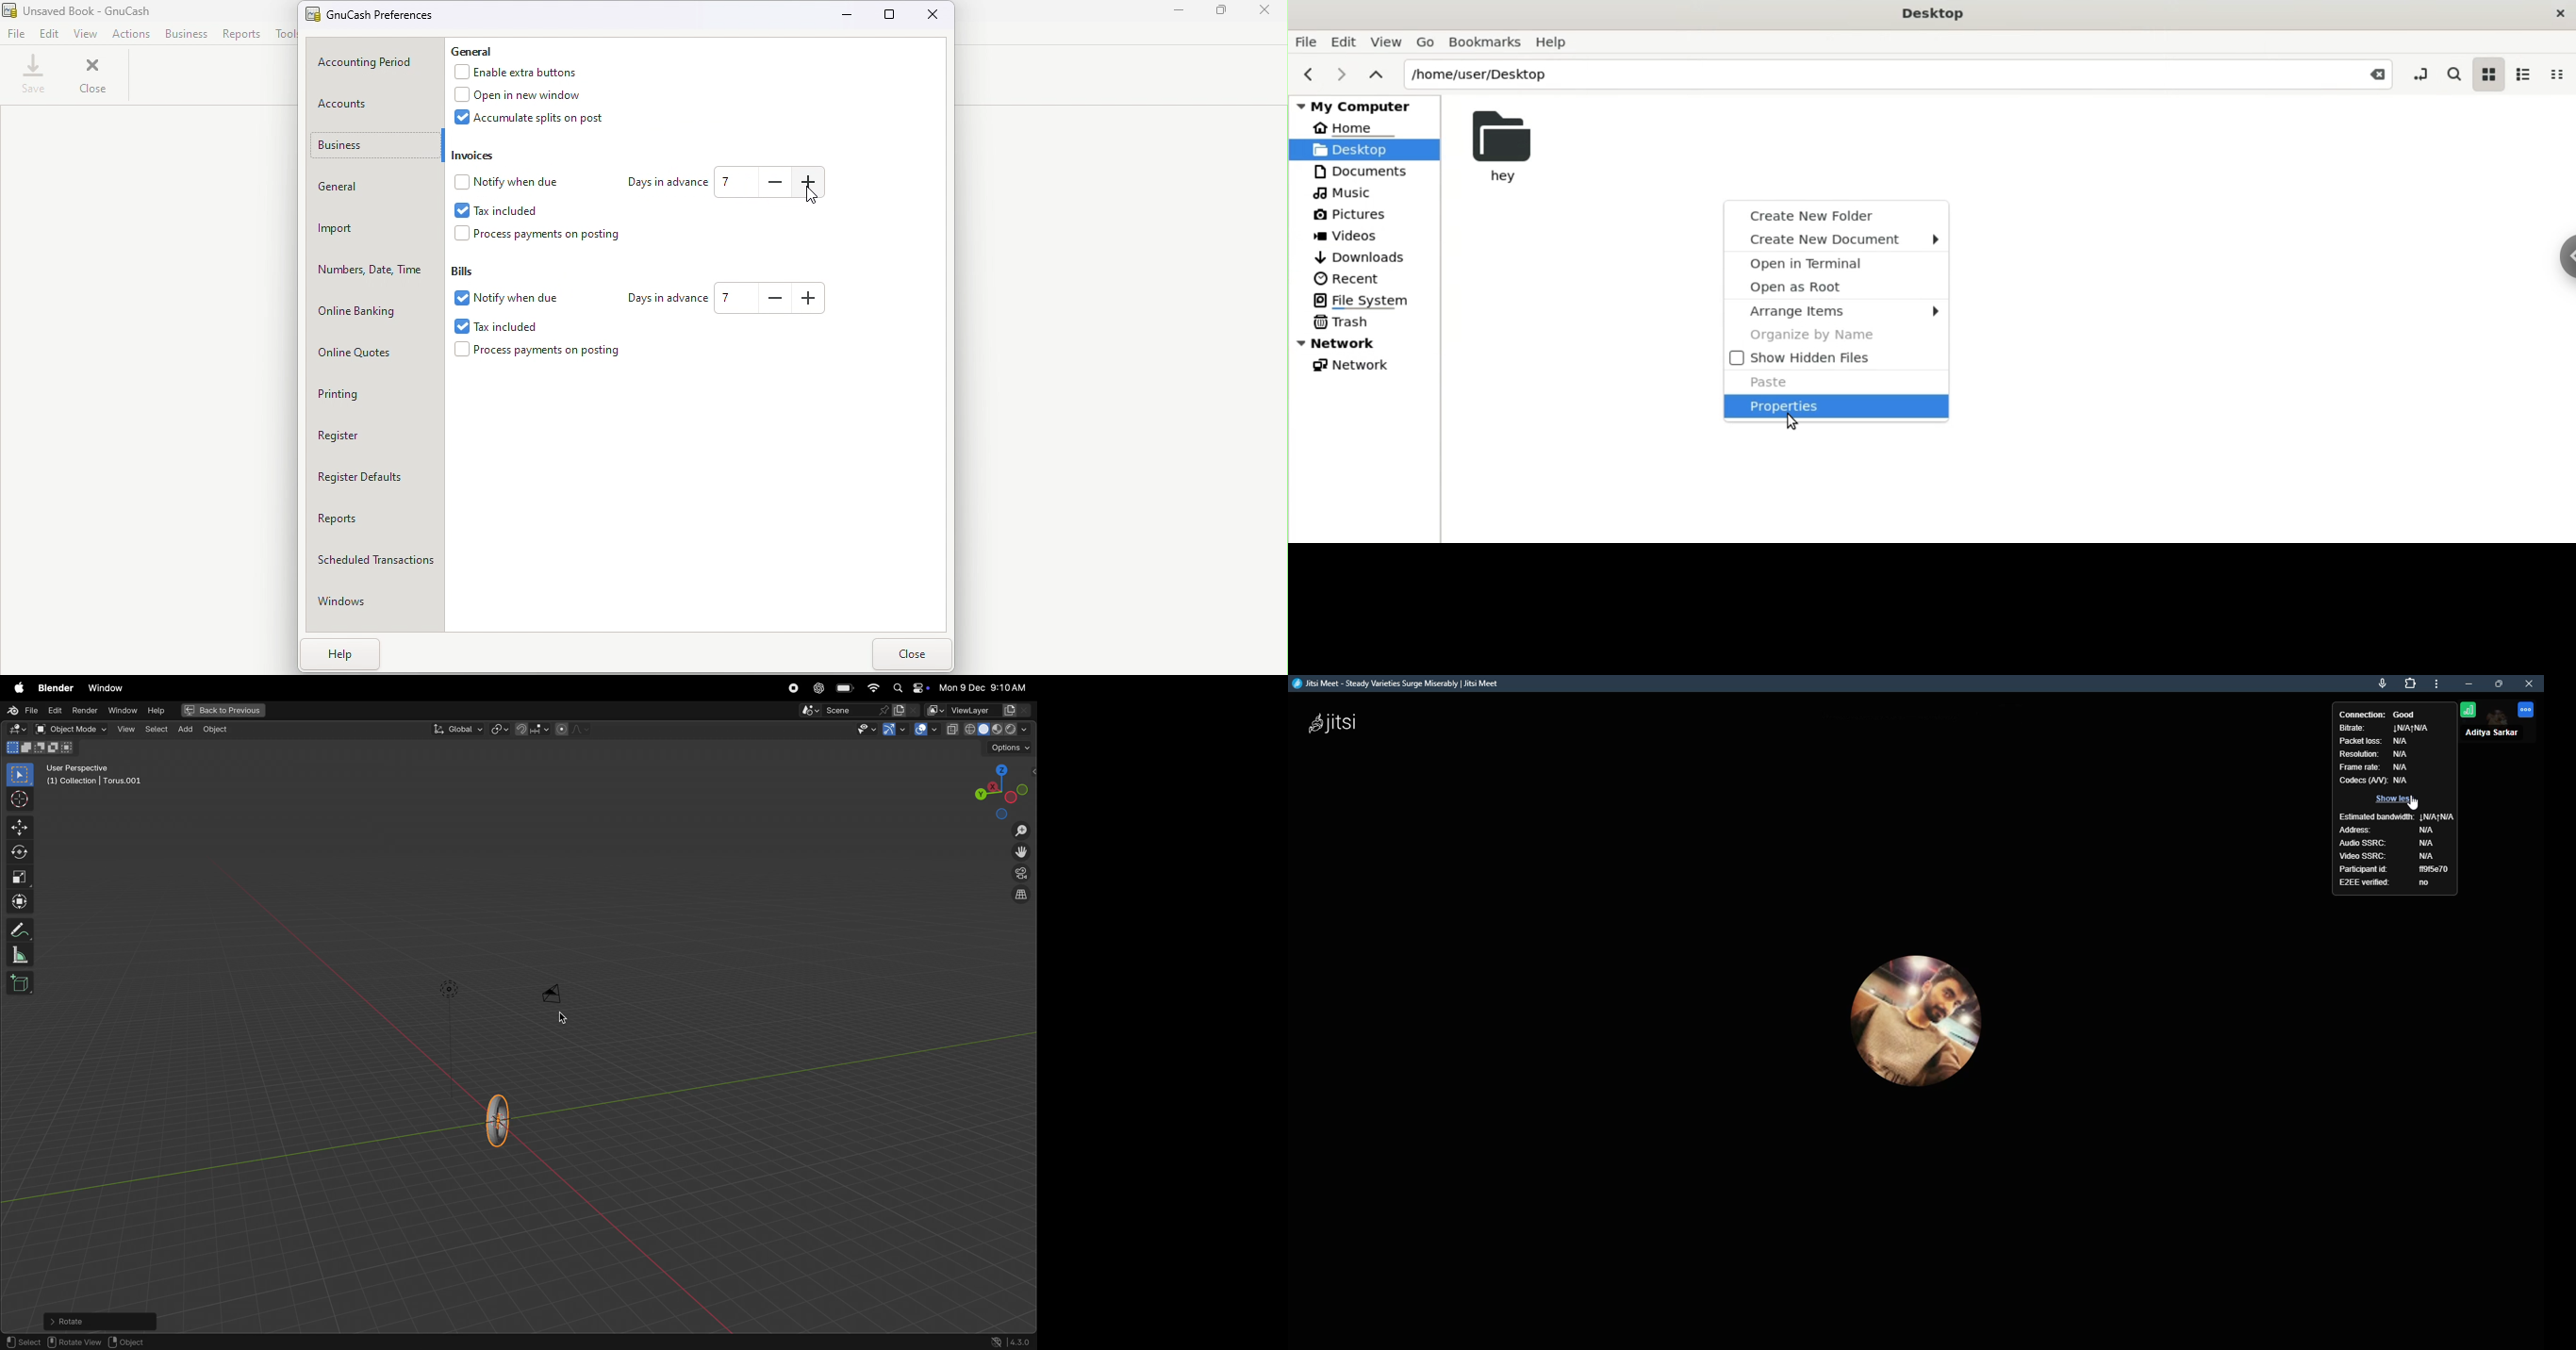 This screenshot has height=1372, width=2576. Describe the element at coordinates (2399, 769) in the screenshot. I see `na` at that location.